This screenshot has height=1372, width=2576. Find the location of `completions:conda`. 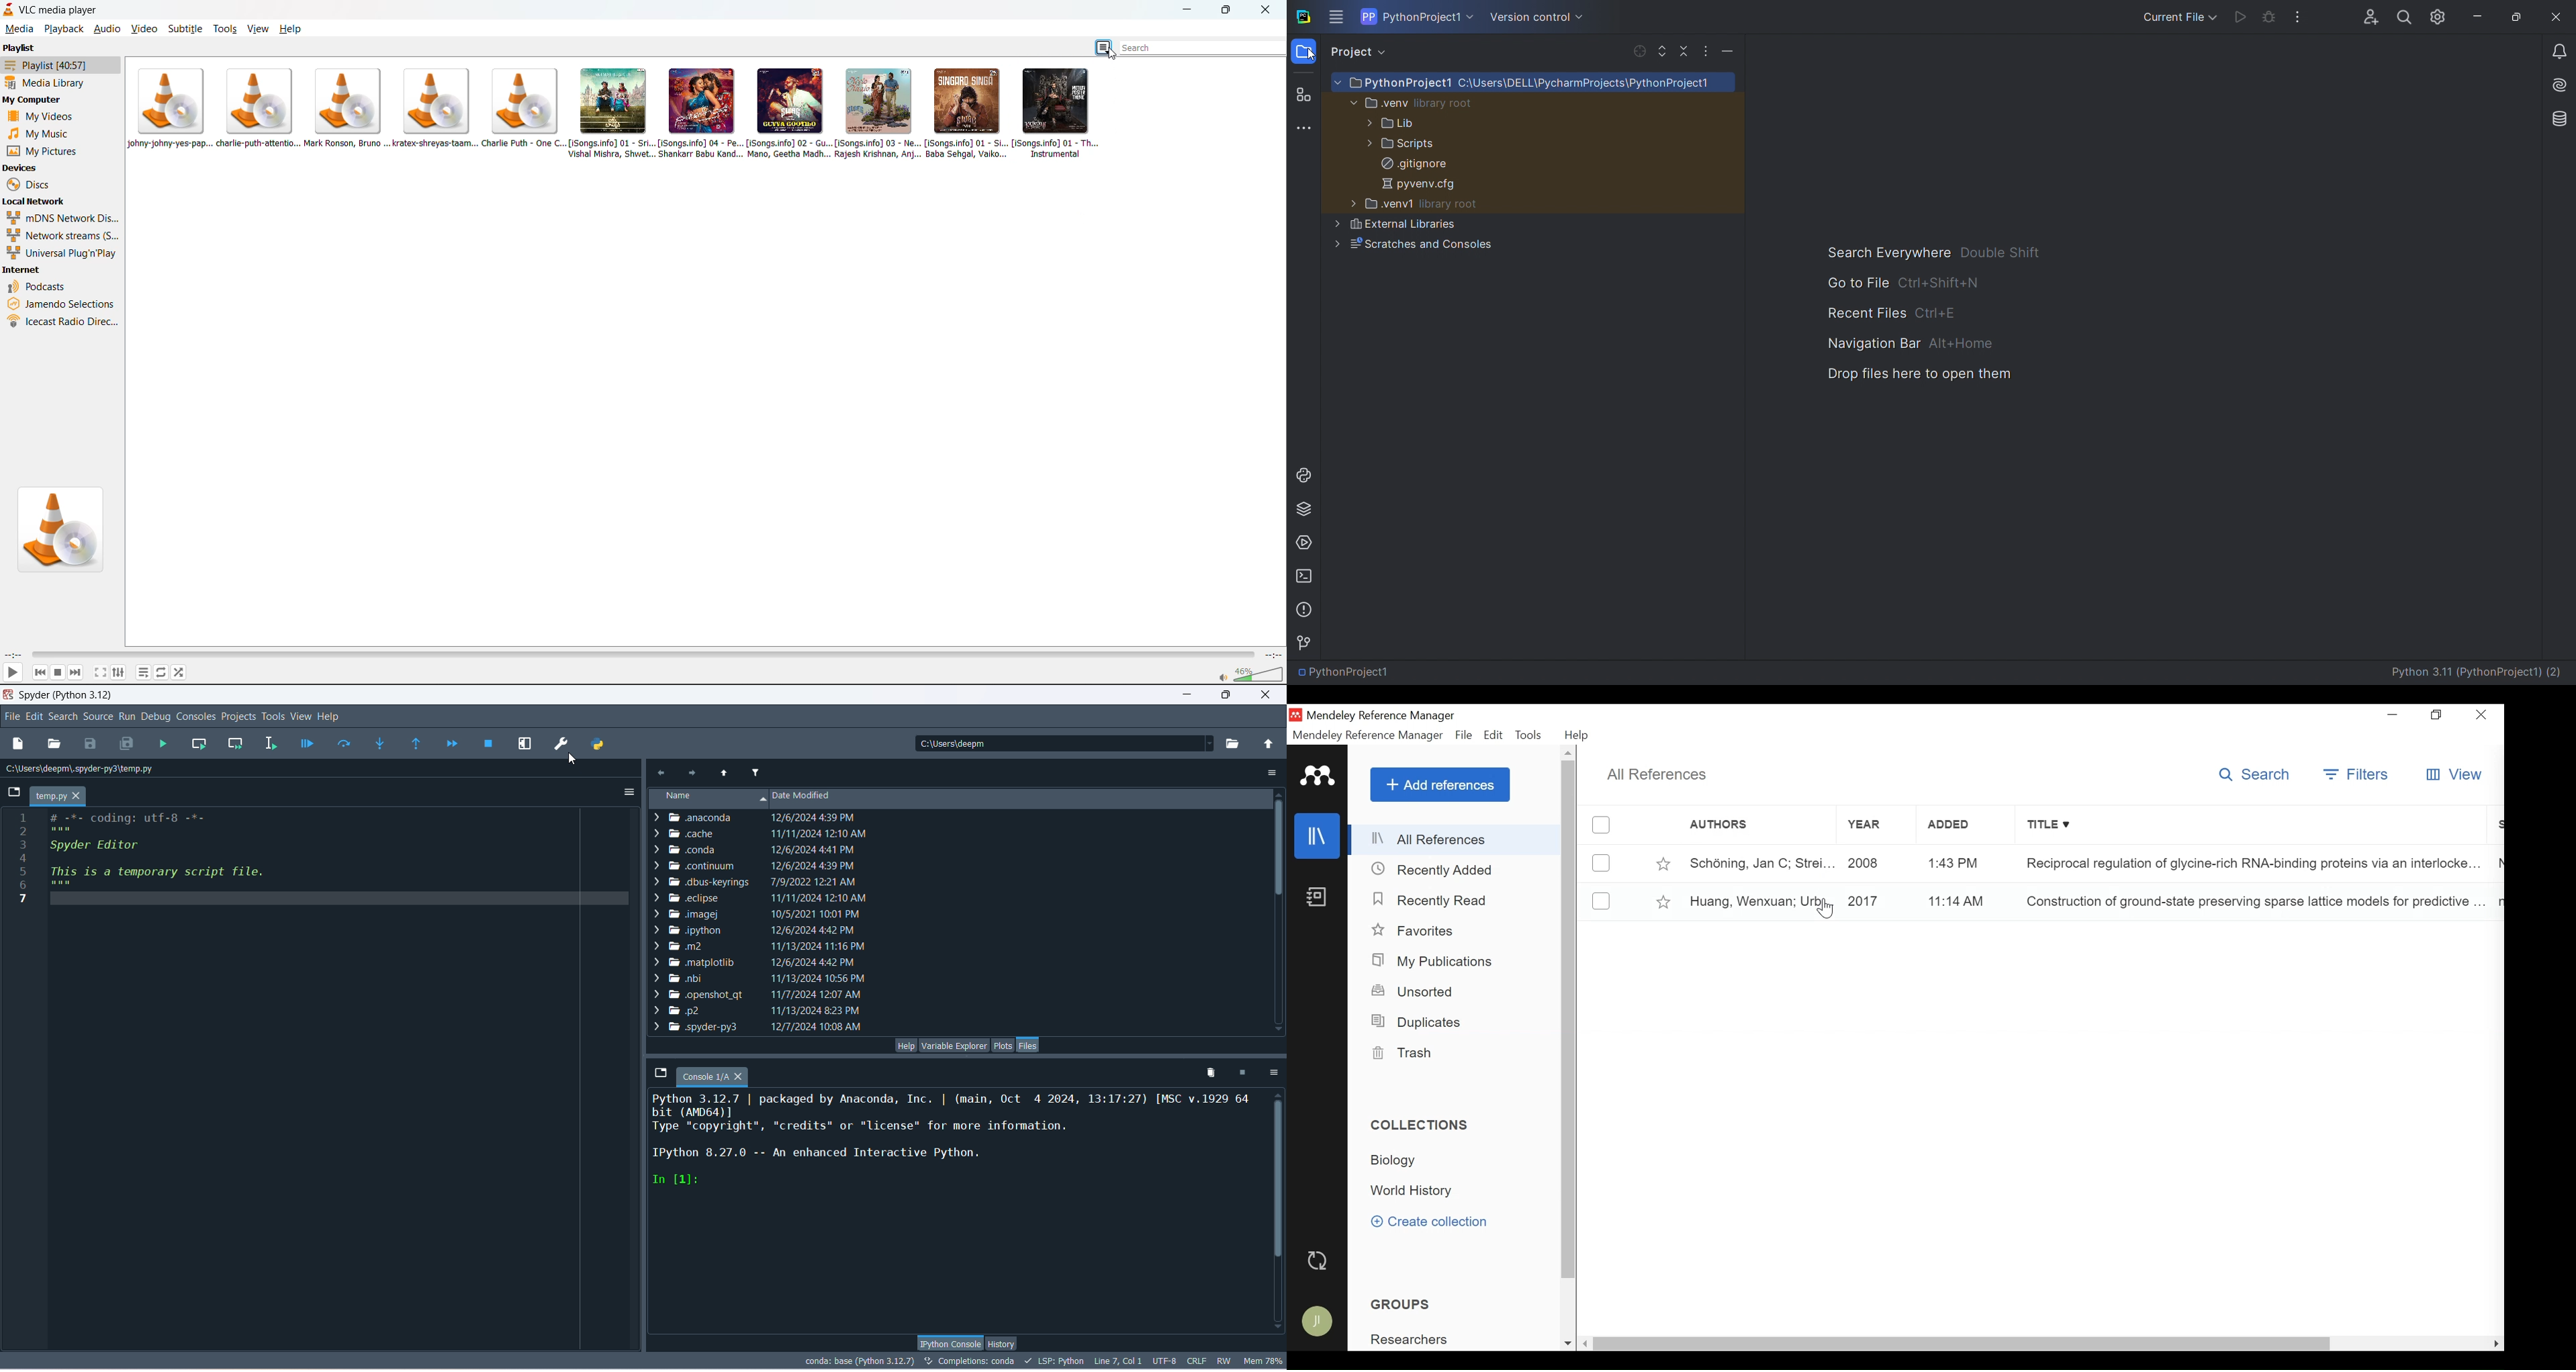

completions:conda is located at coordinates (970, 1361).